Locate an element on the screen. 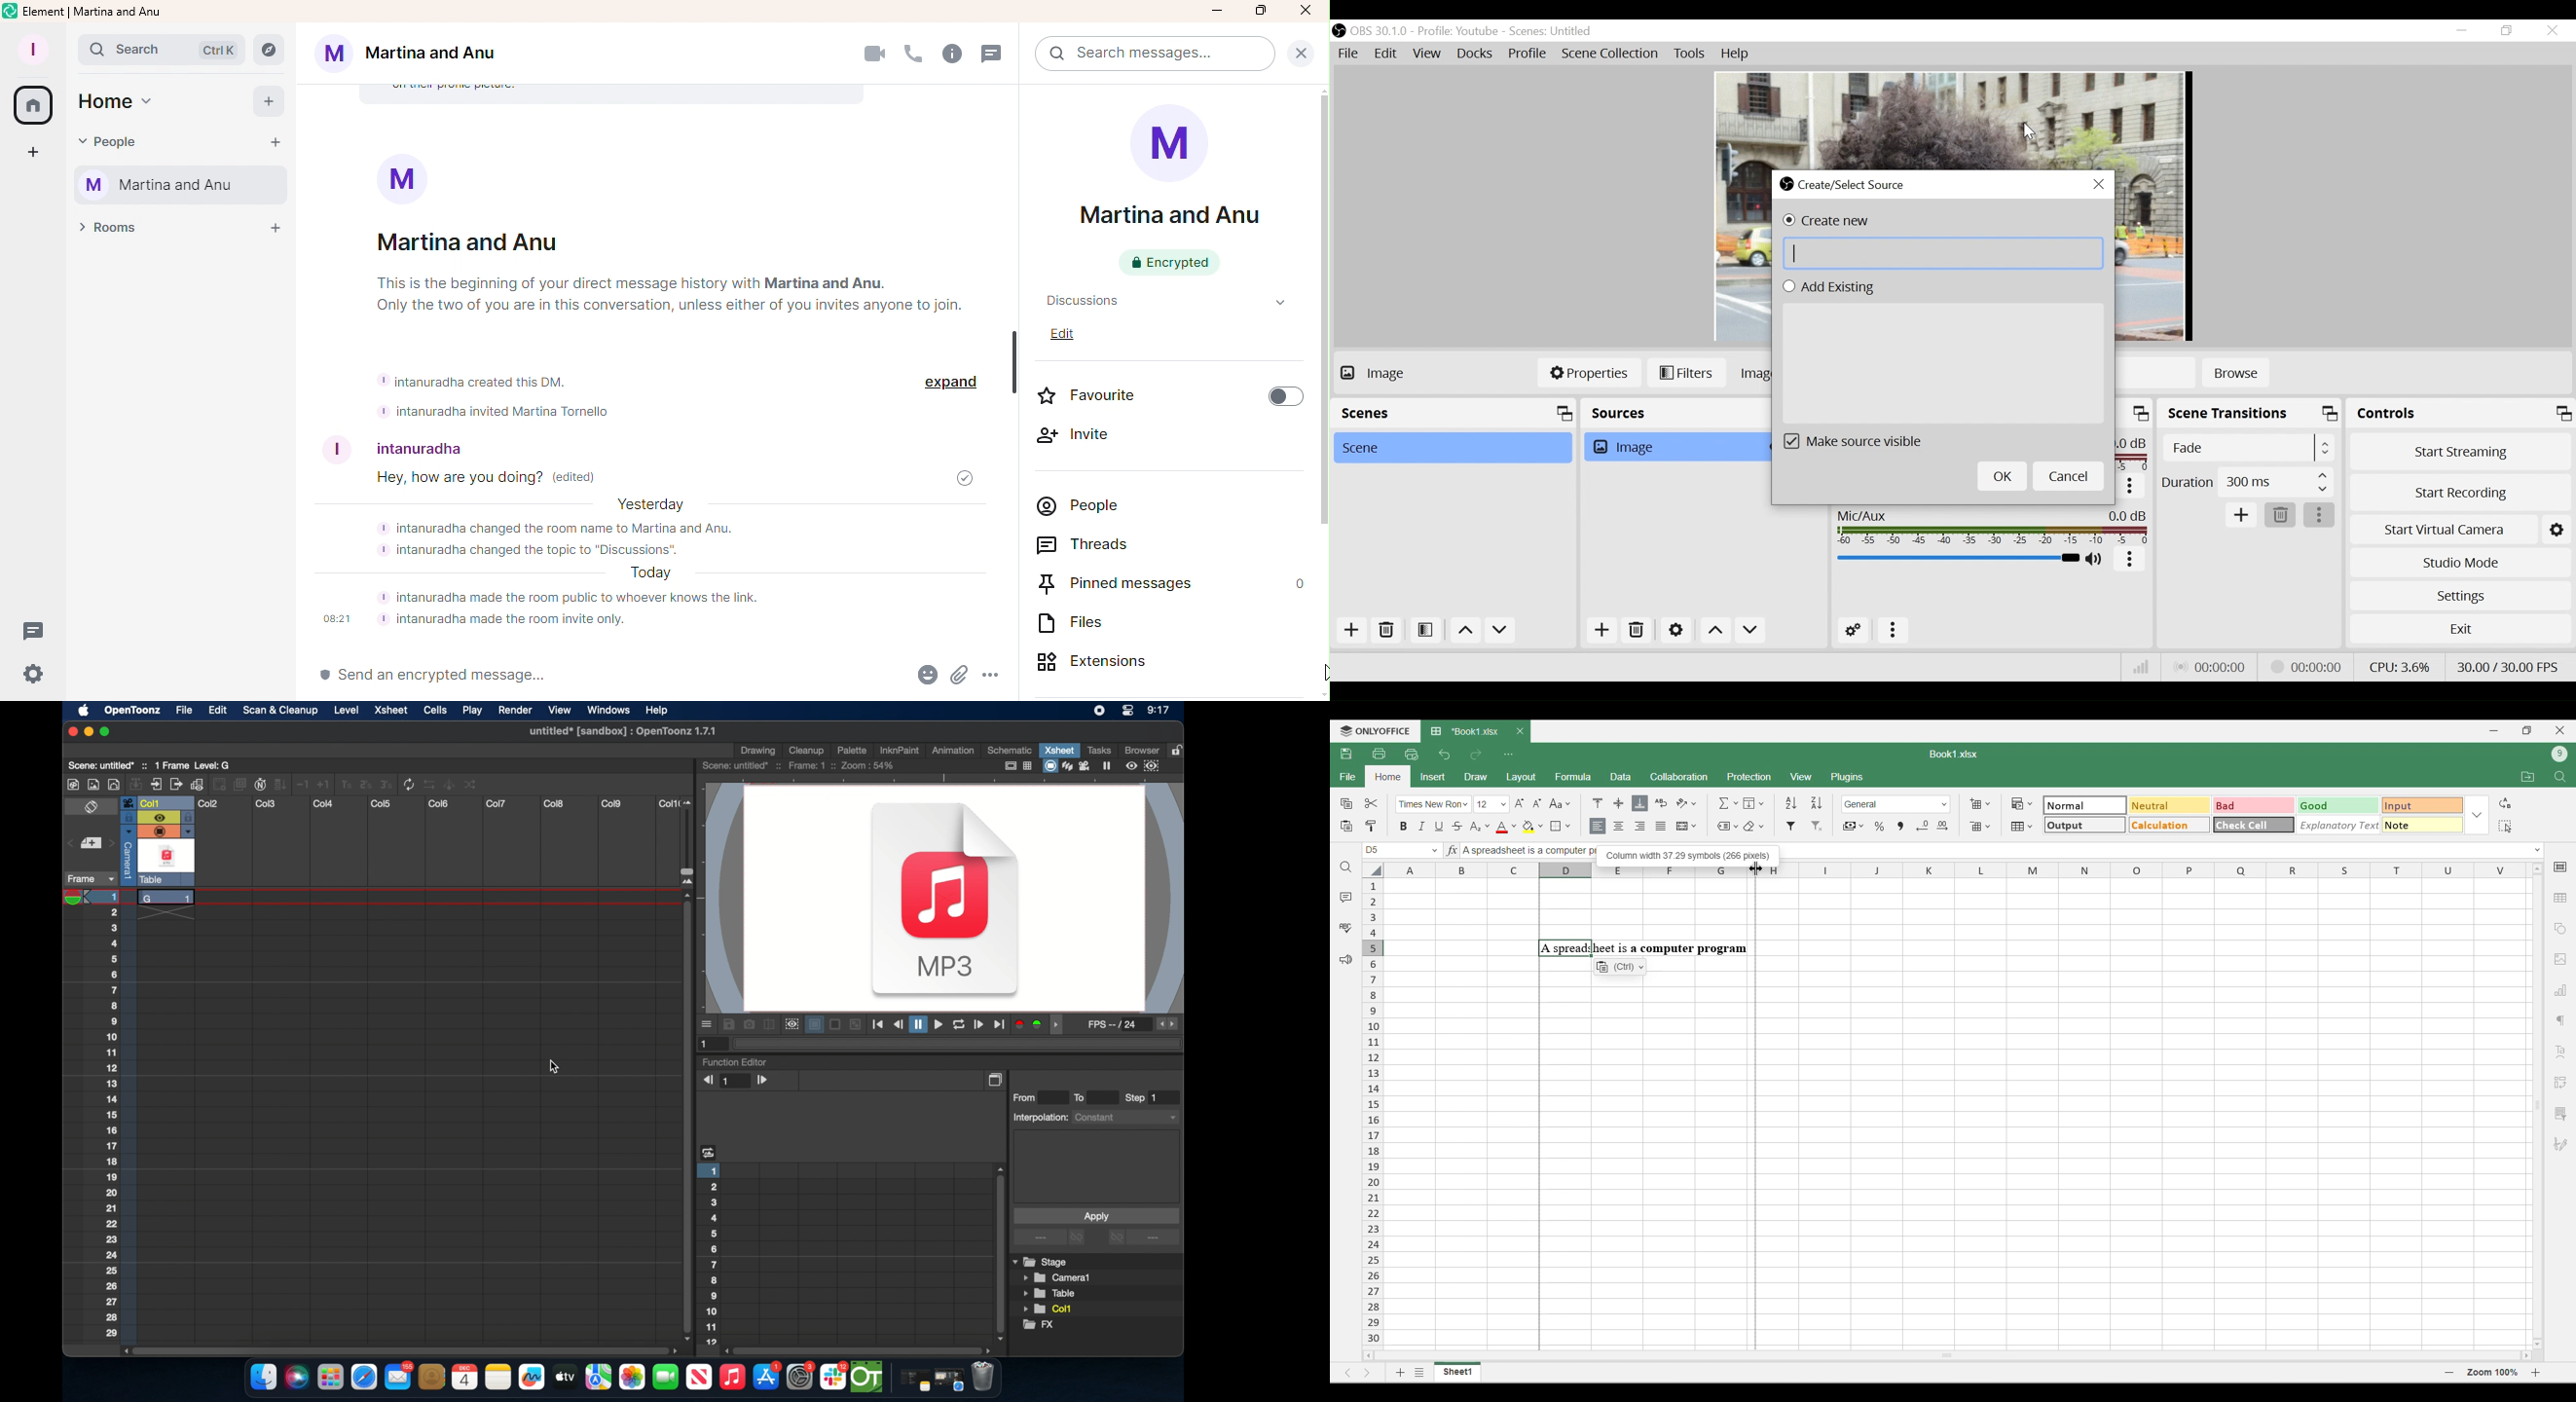  scroll box is located at coordinates (998, 1253).